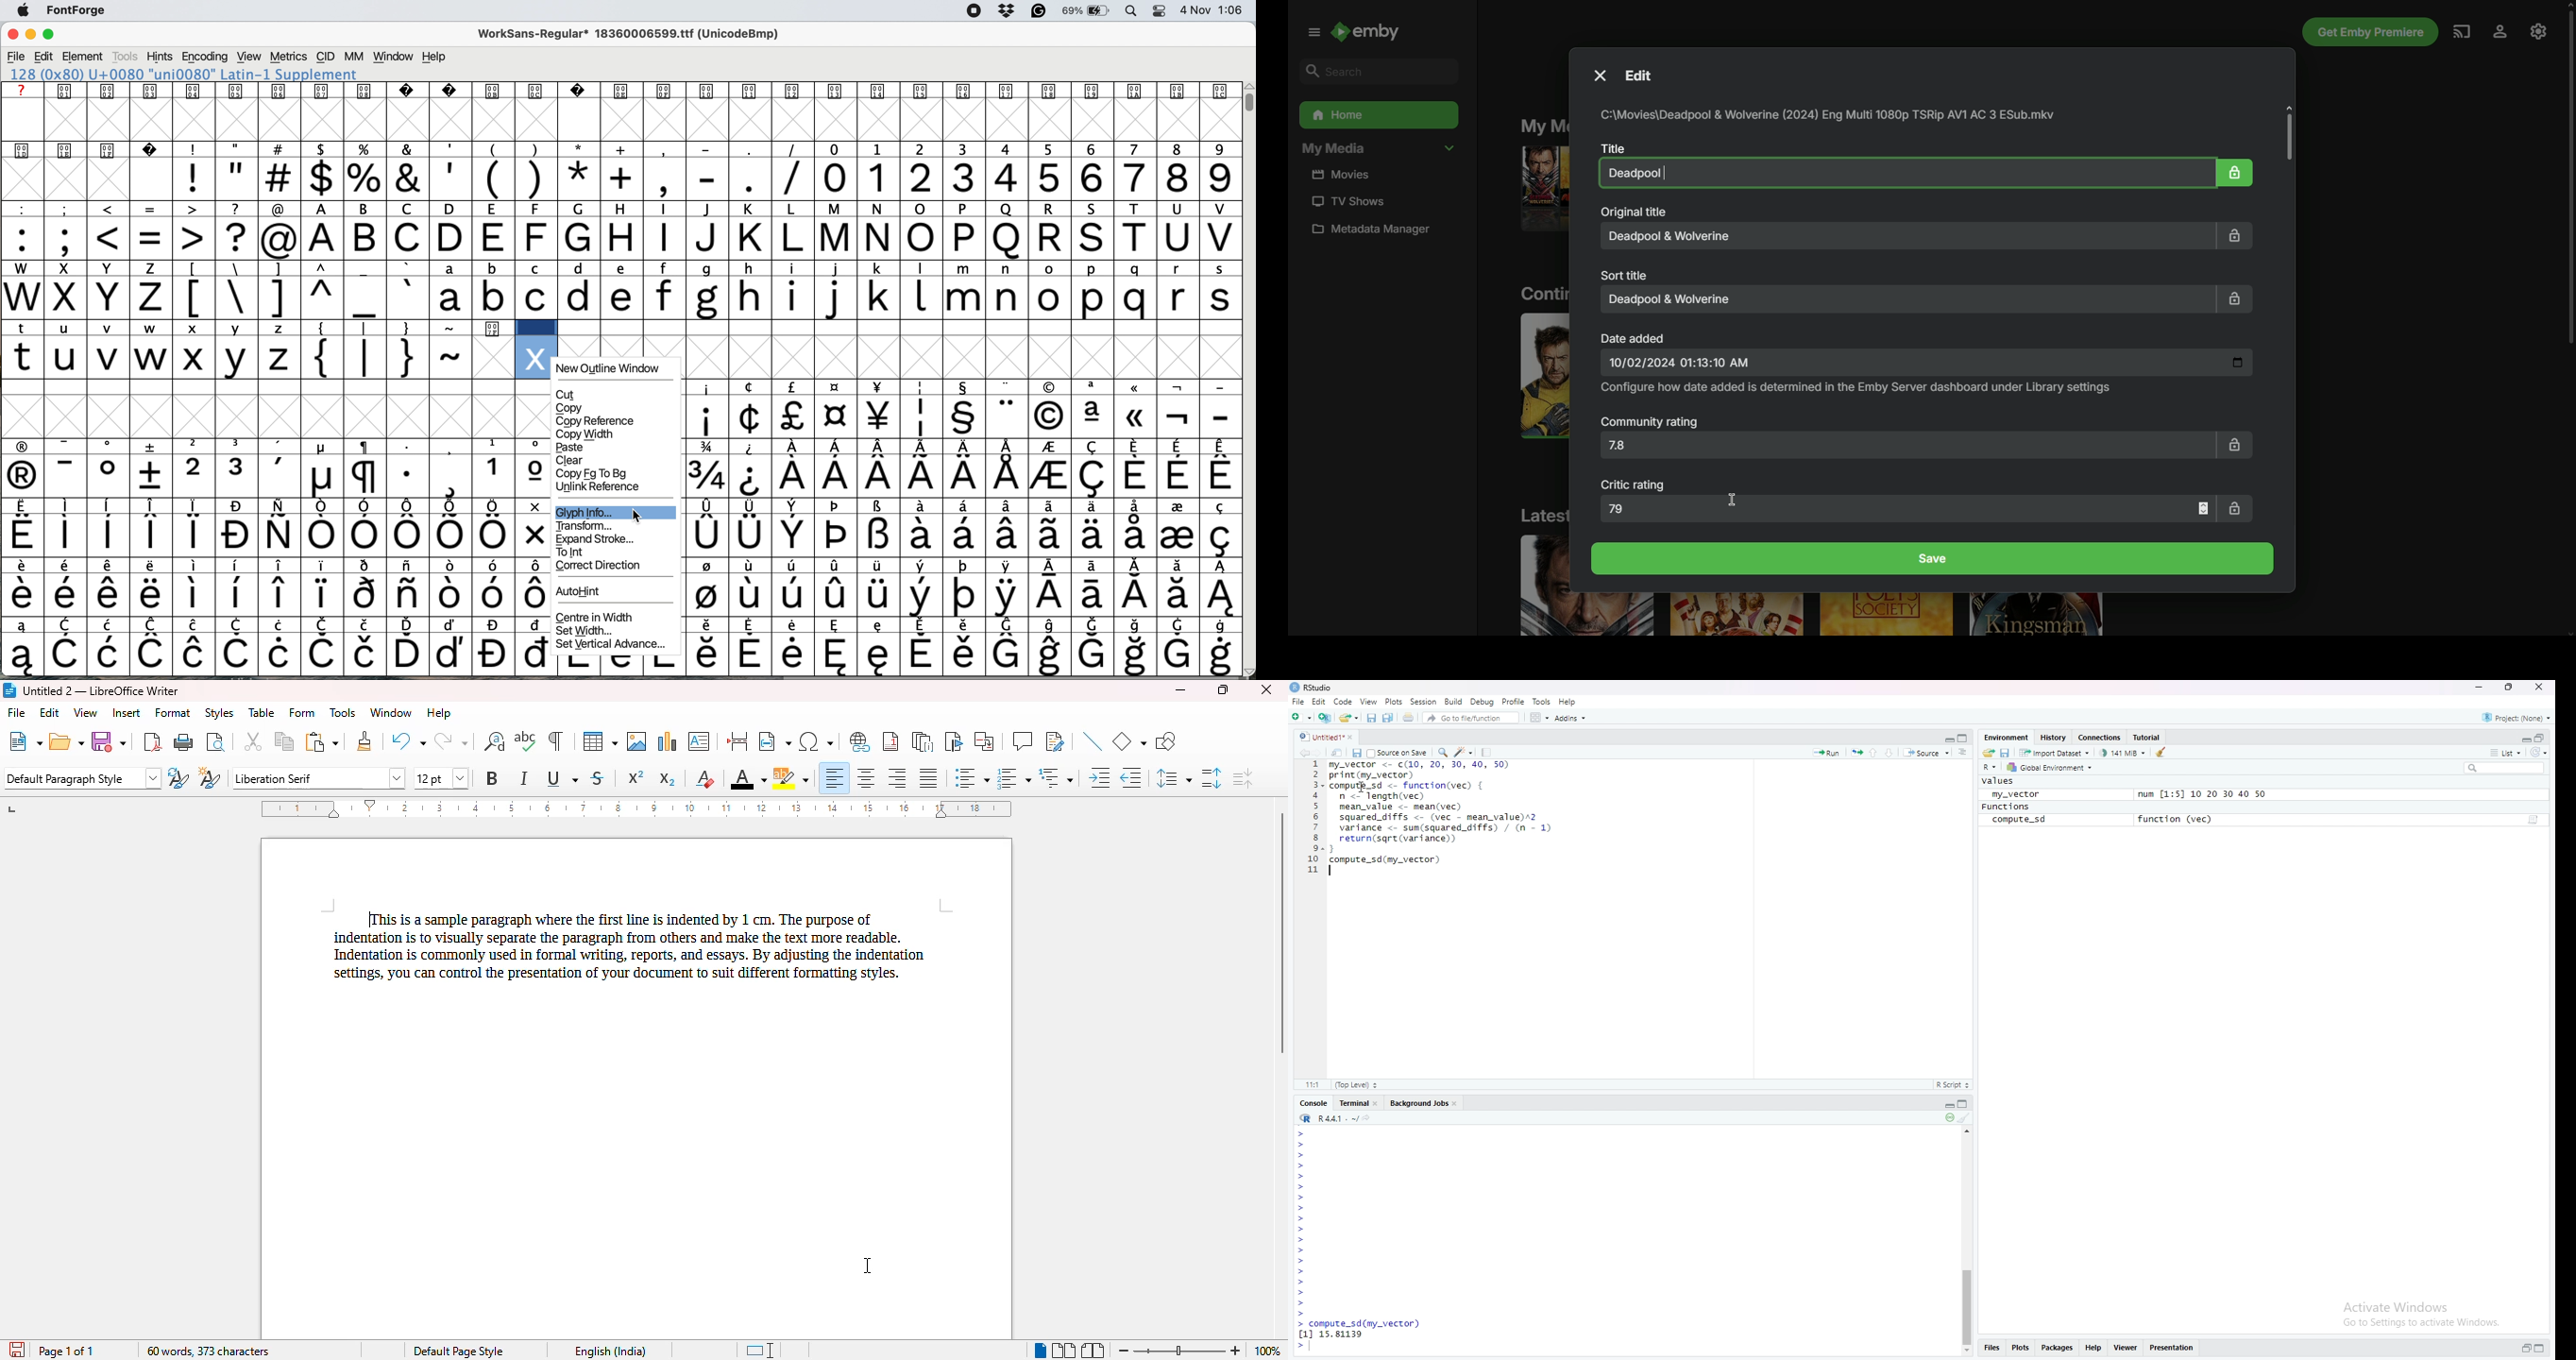  Describe the element at coordinates (586, 527) in the screenshot. I see `transform` at that location.